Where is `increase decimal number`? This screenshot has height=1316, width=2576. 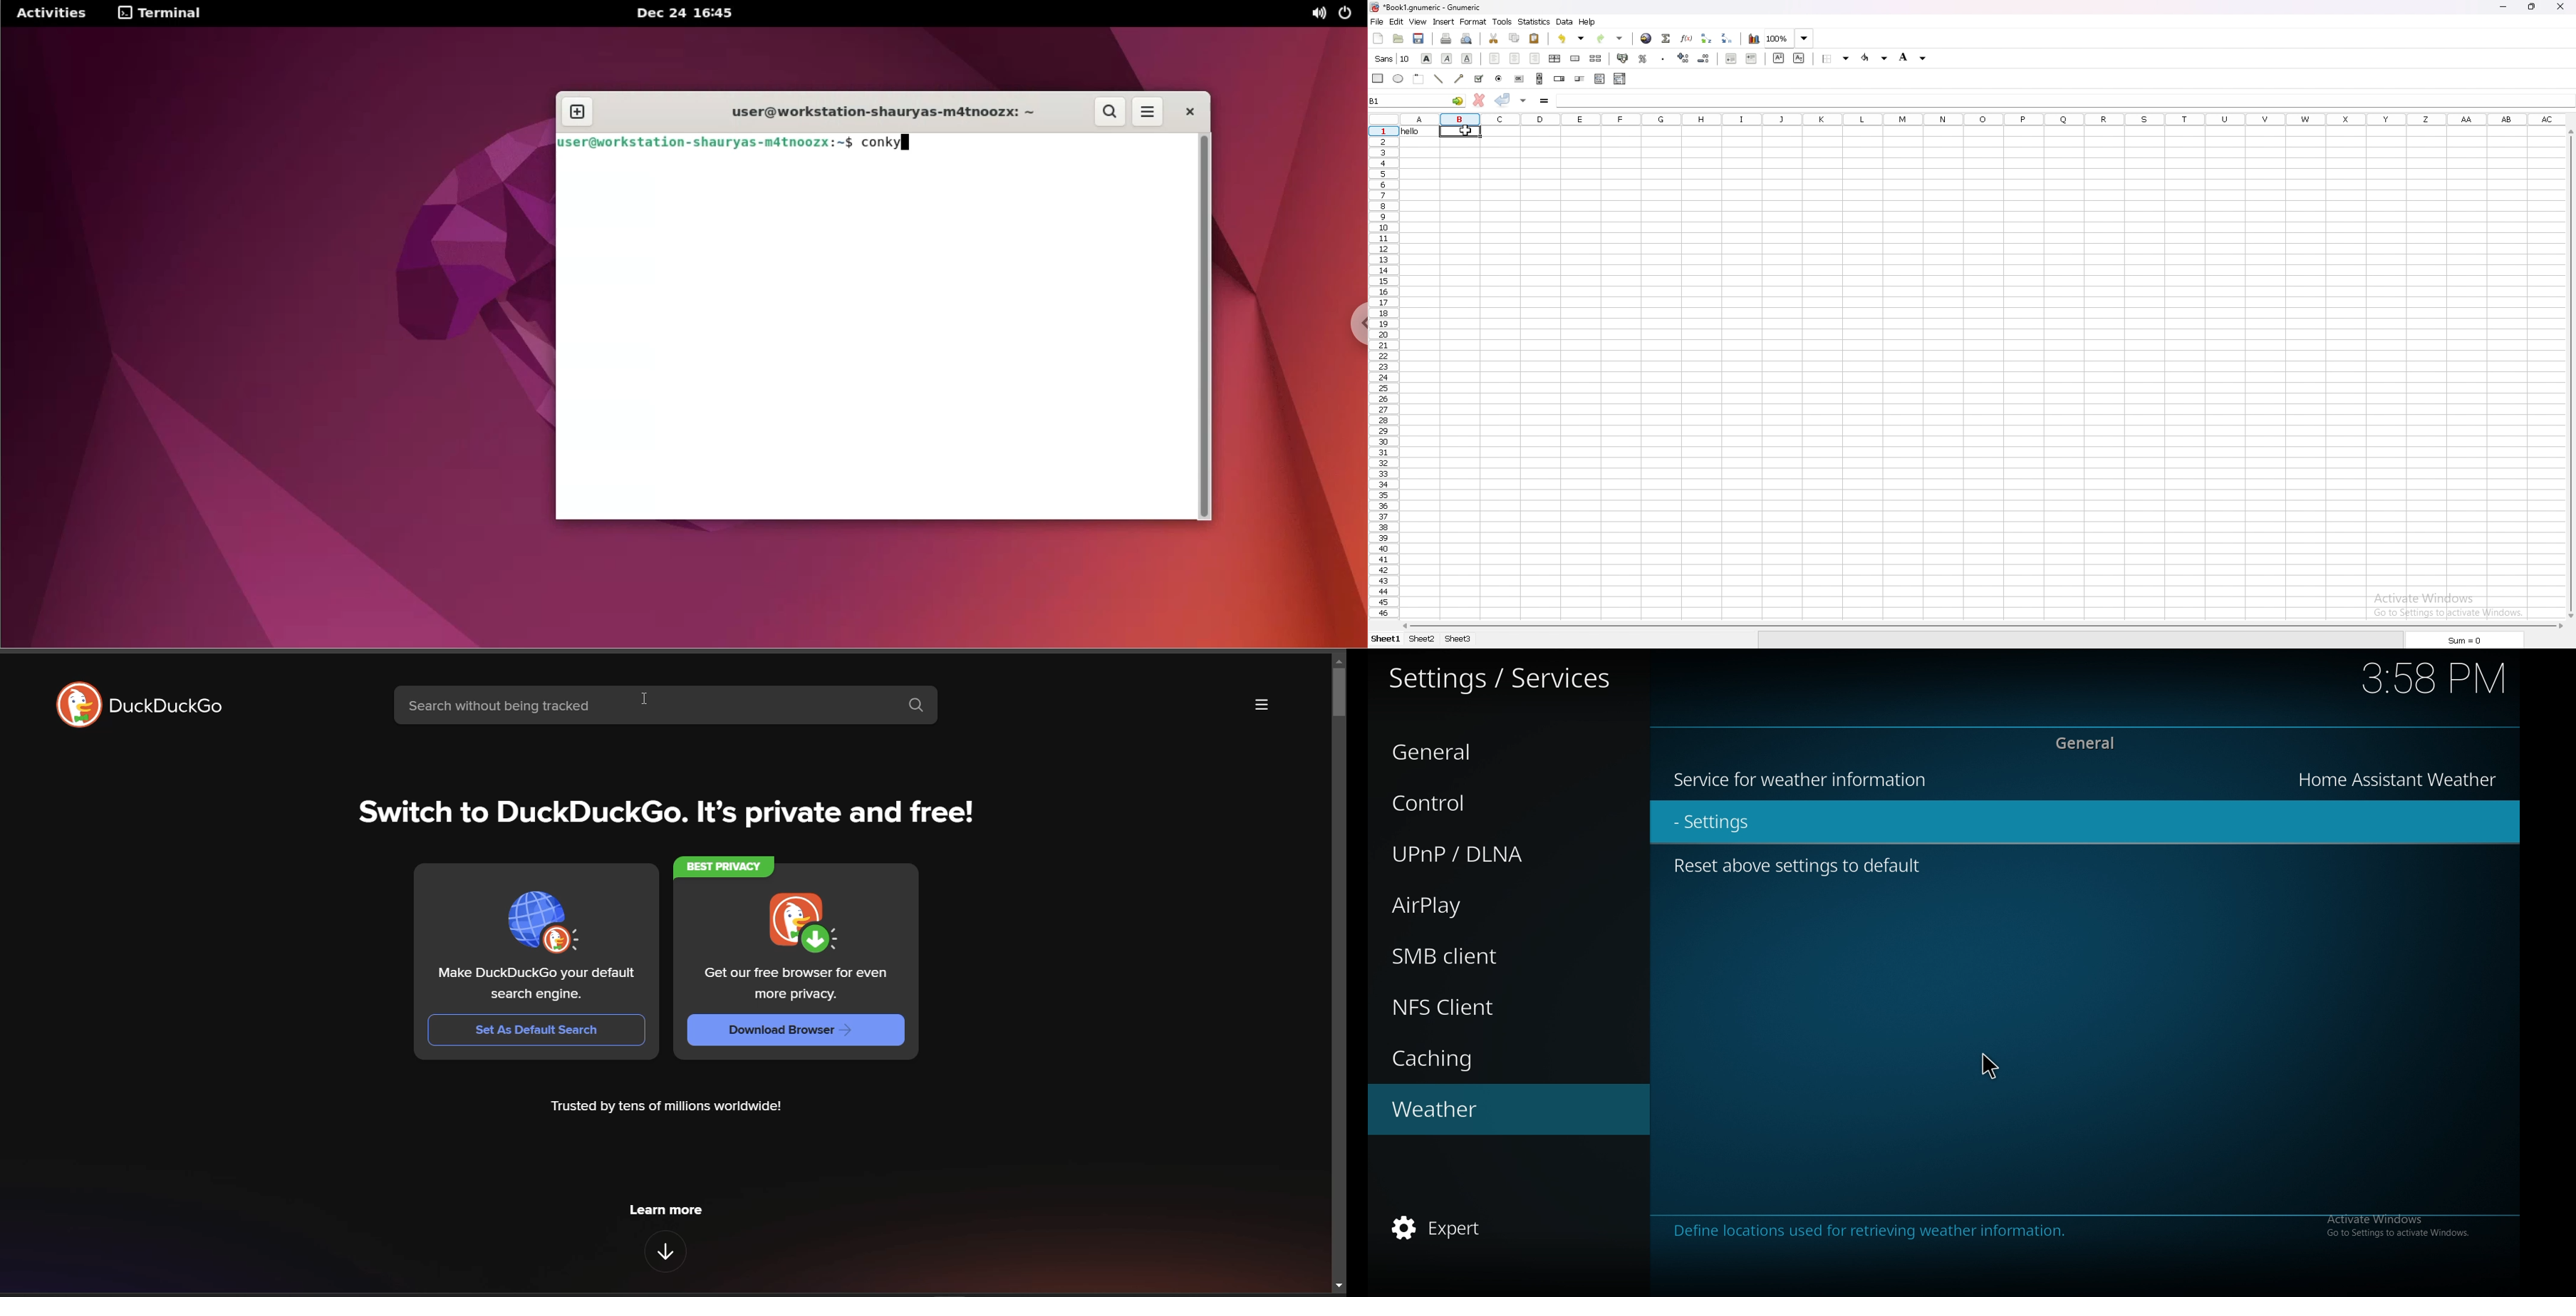 increase decimal number is located at coordinates (1684, 58).